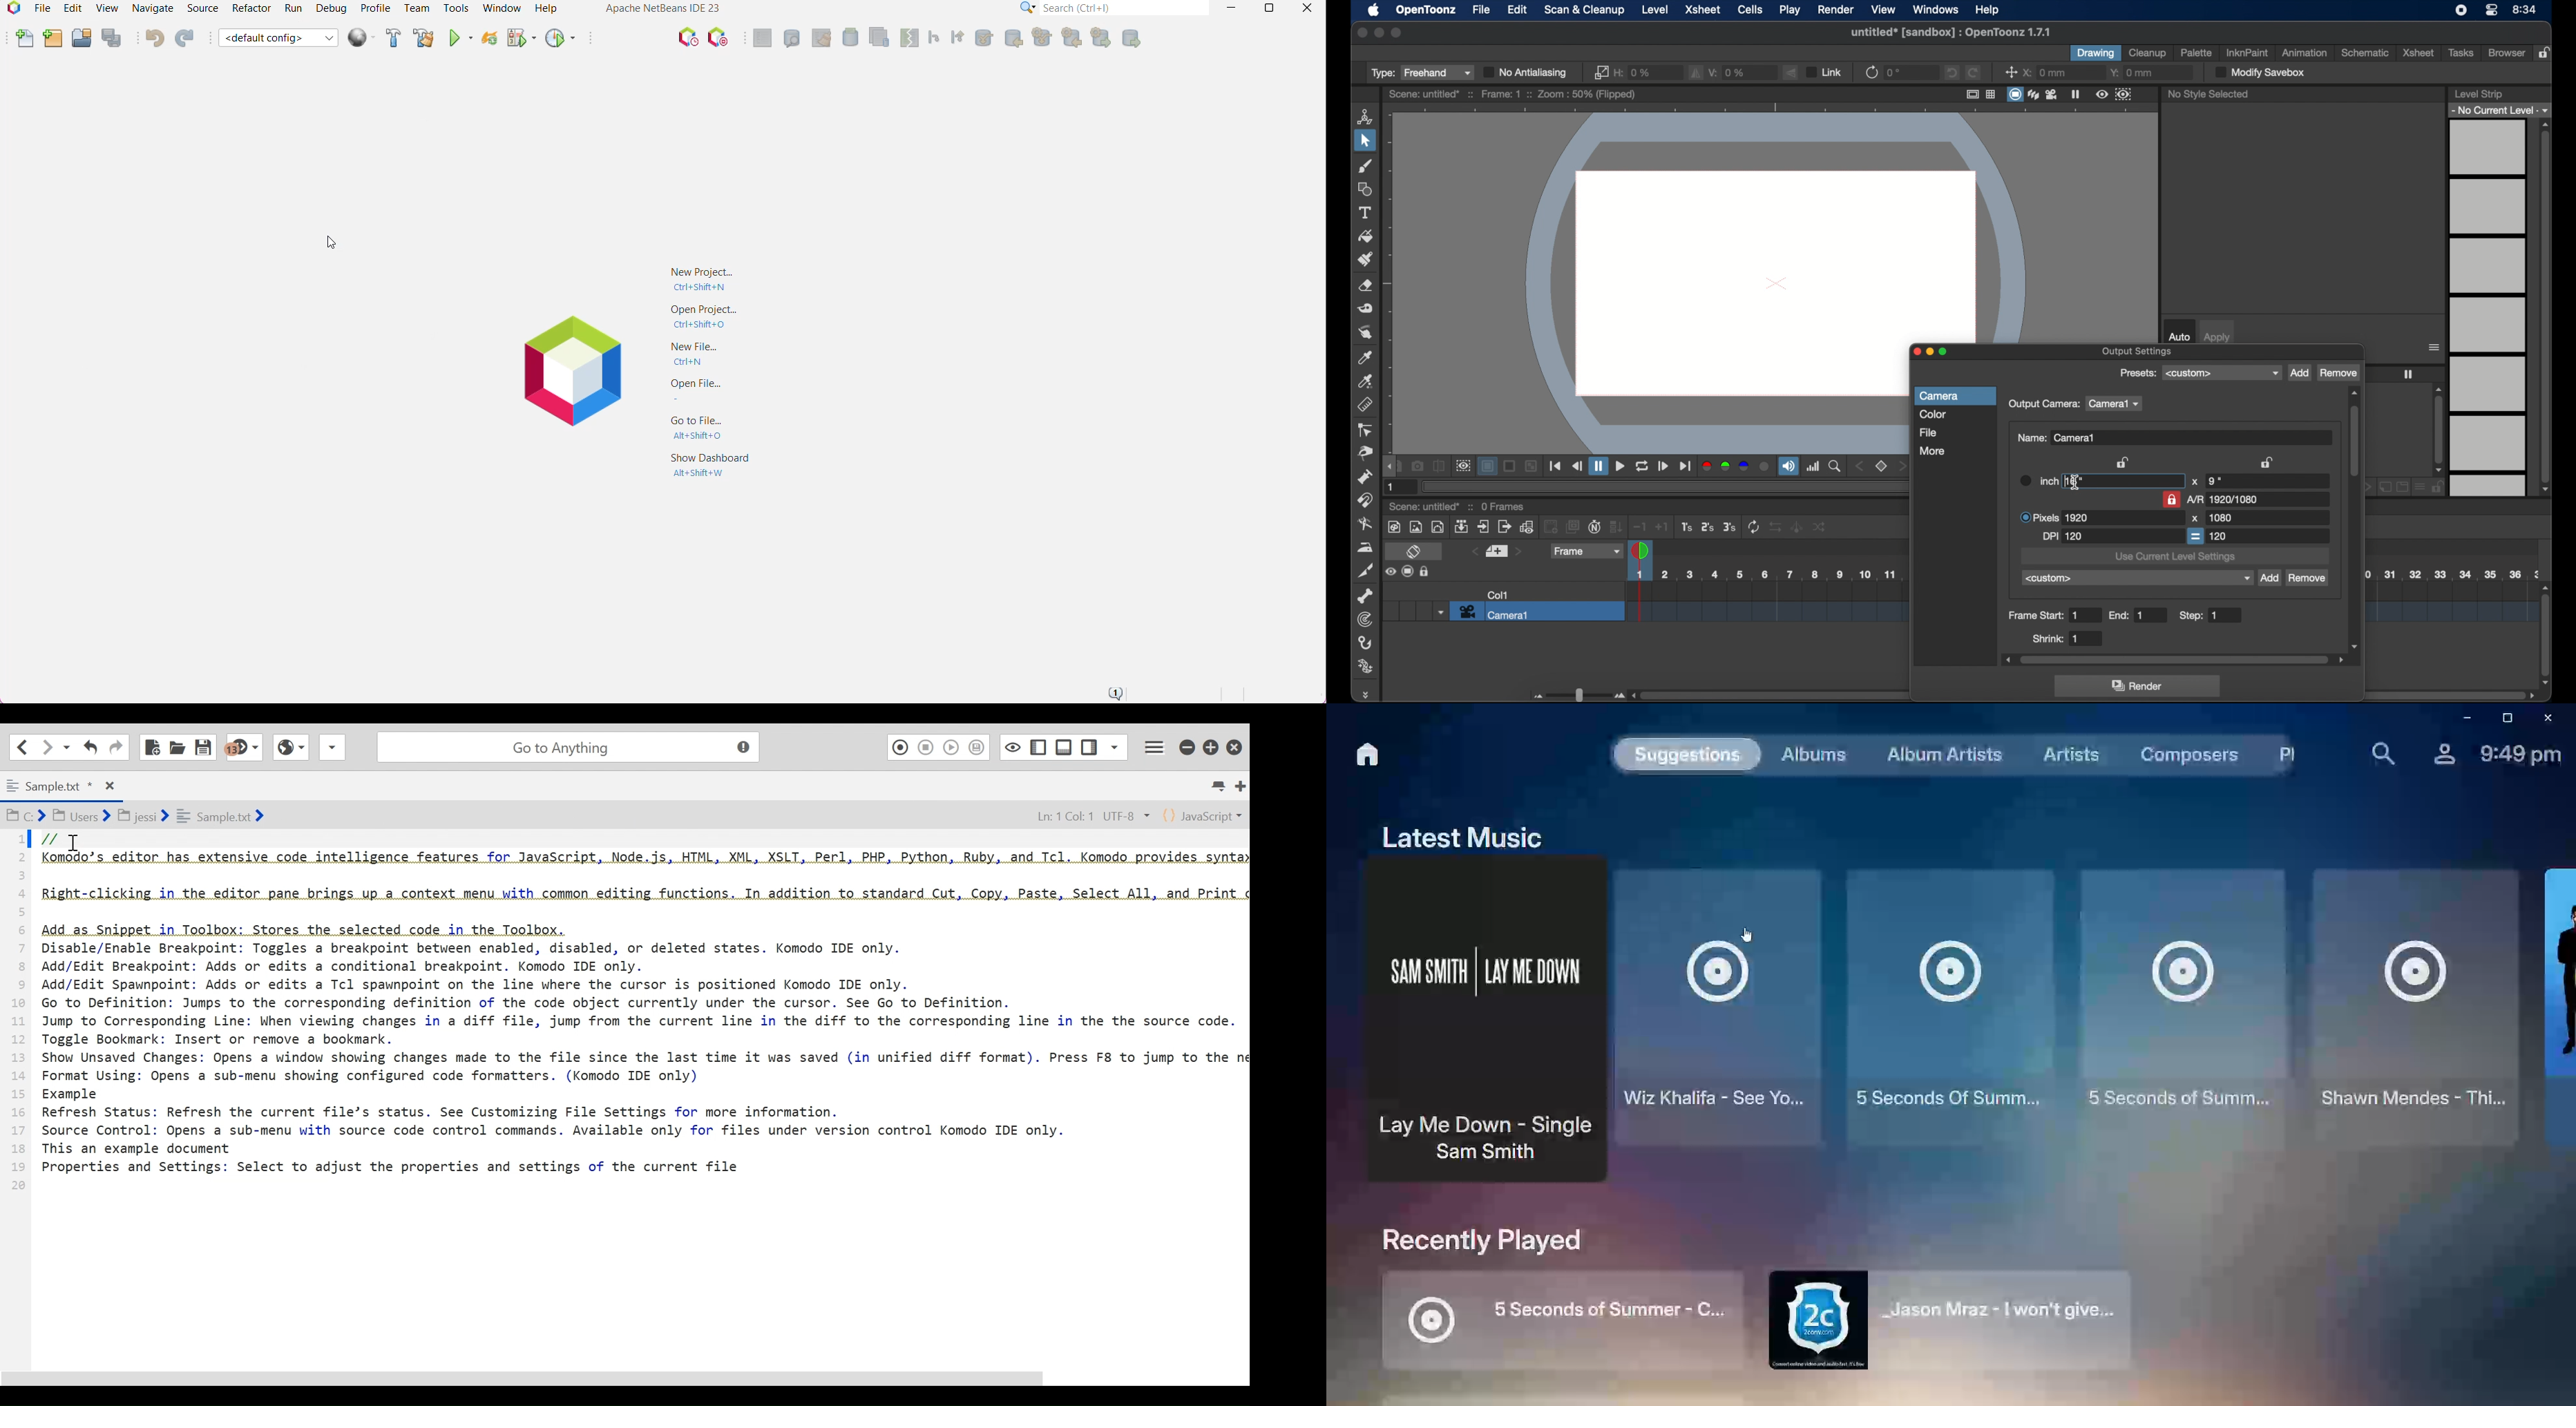 The image size is (2576, 1428). What do you see at coordinates (2435, 348) in the screenshot?
I see `more options` at bounding box center [2435, 348].